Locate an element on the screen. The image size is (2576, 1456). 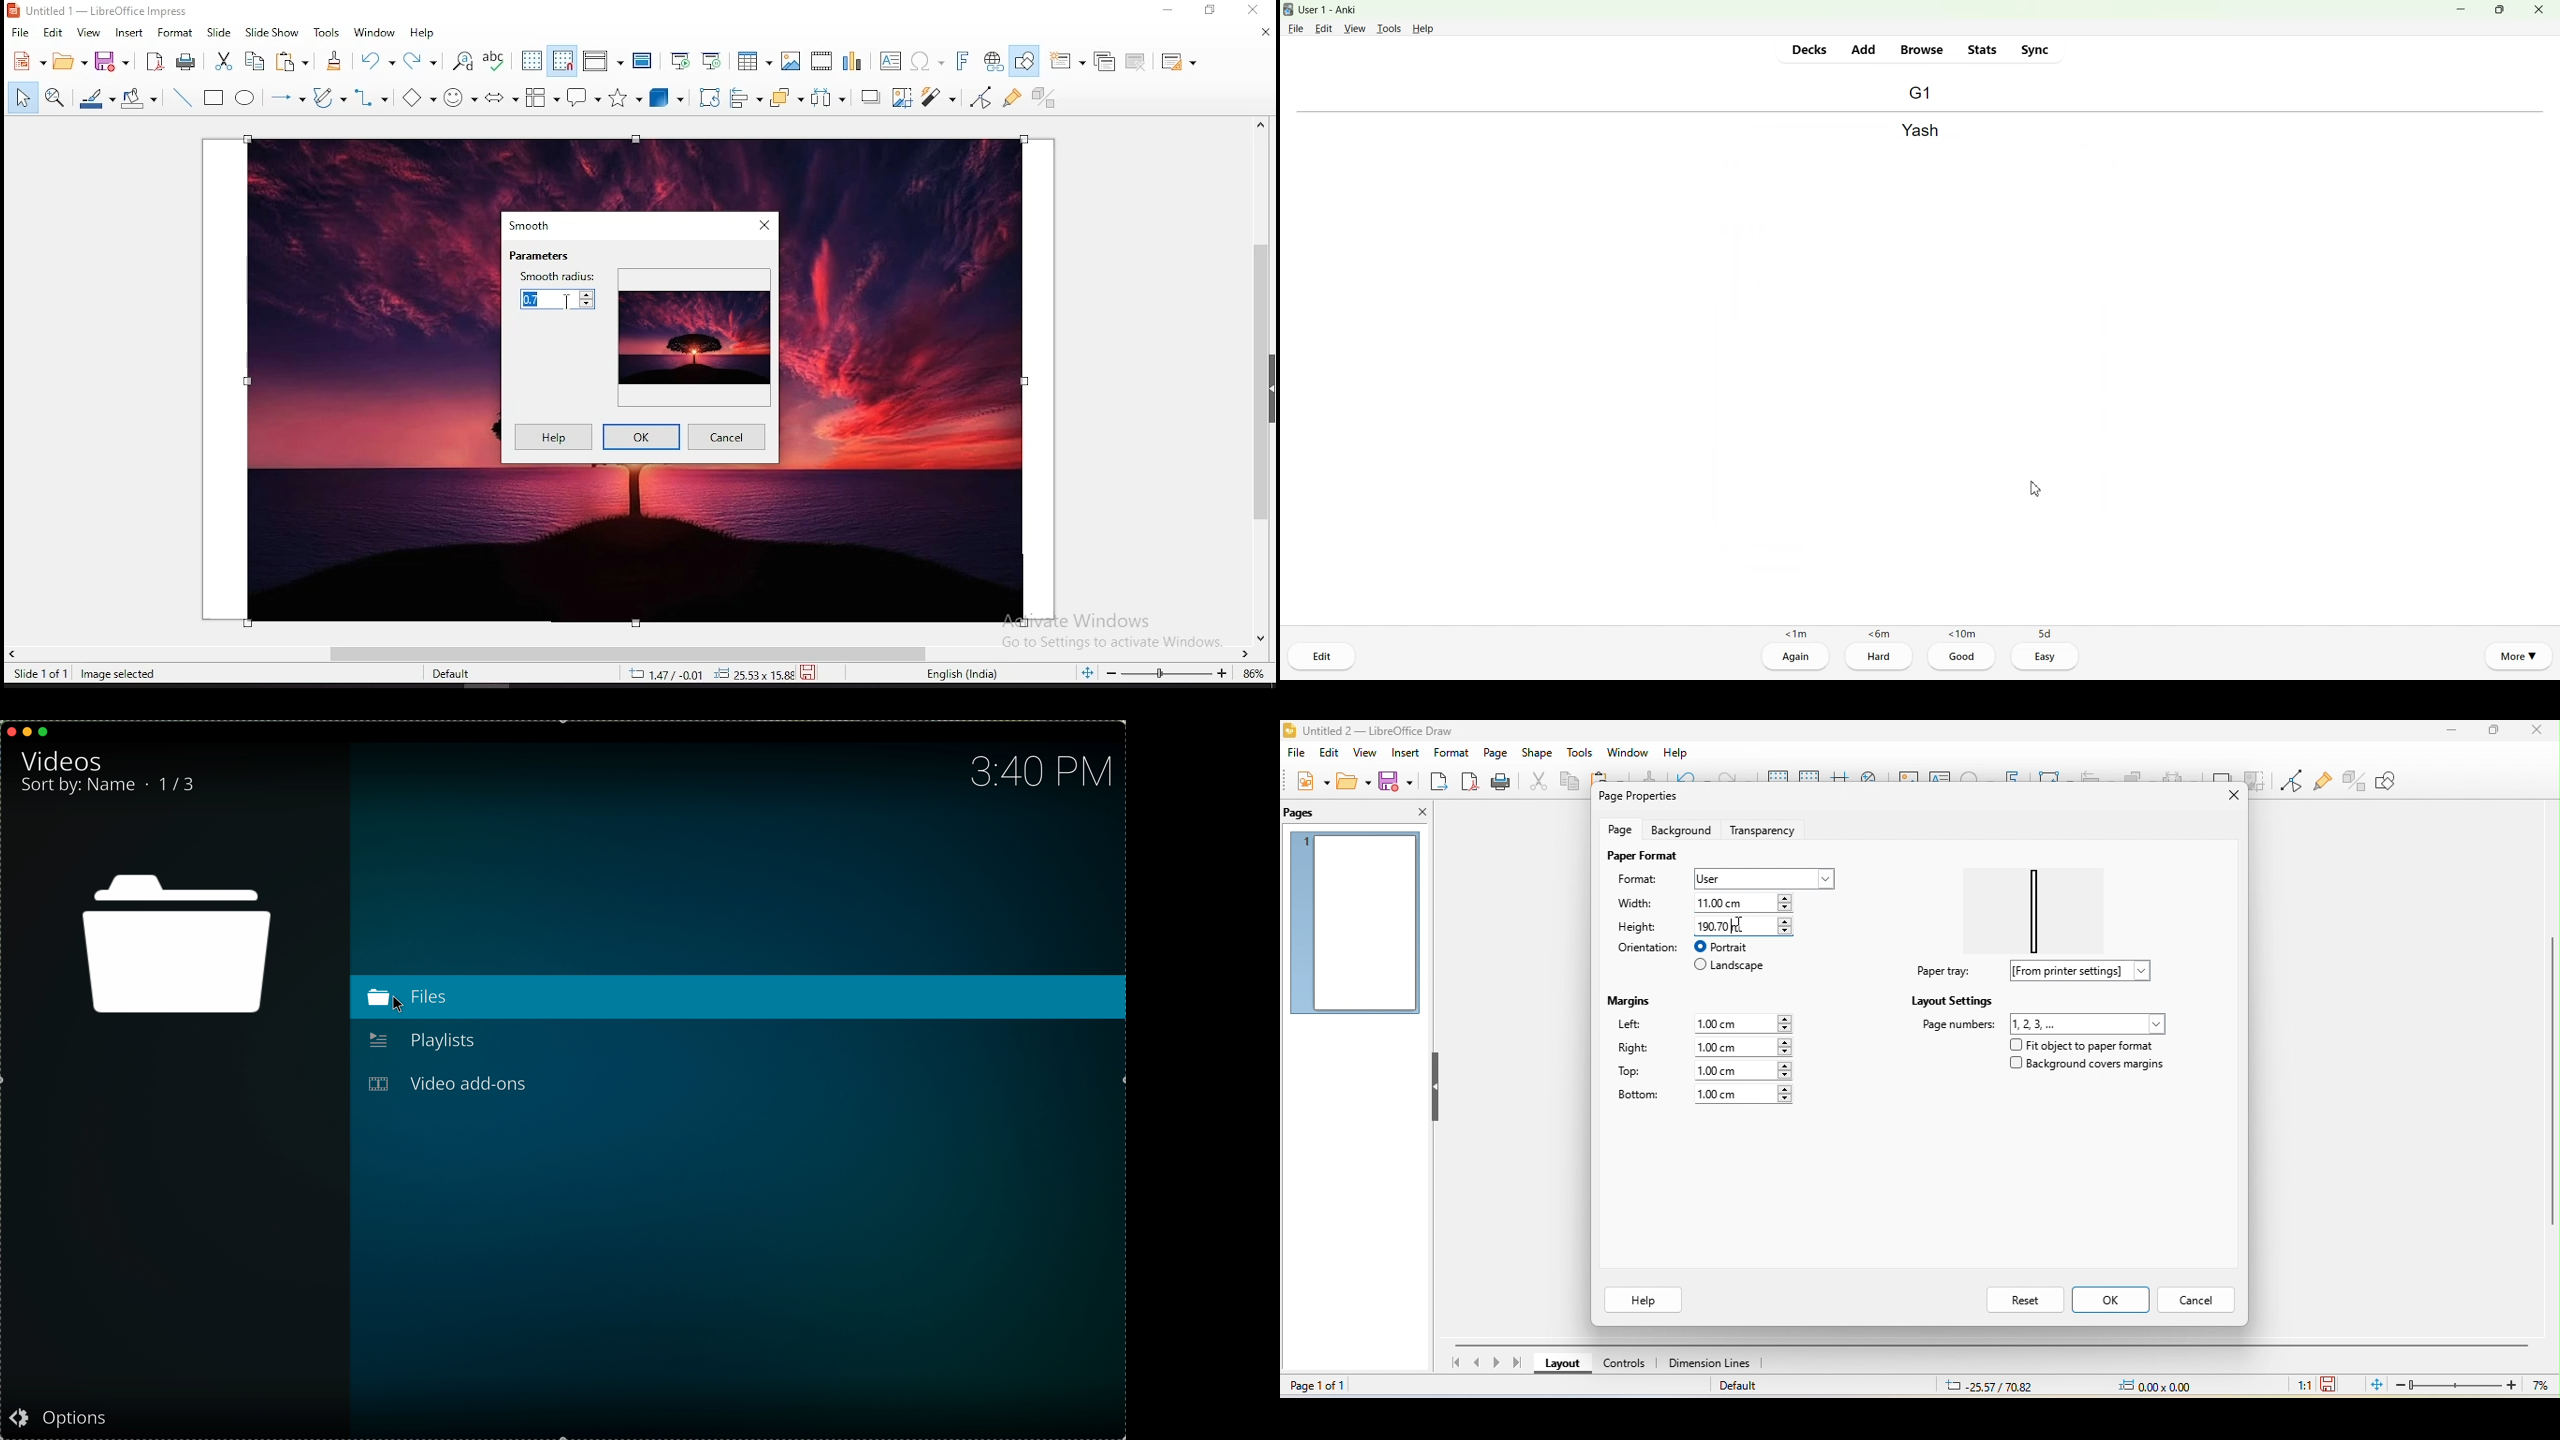
master slide is located at coordinates (641, 60).